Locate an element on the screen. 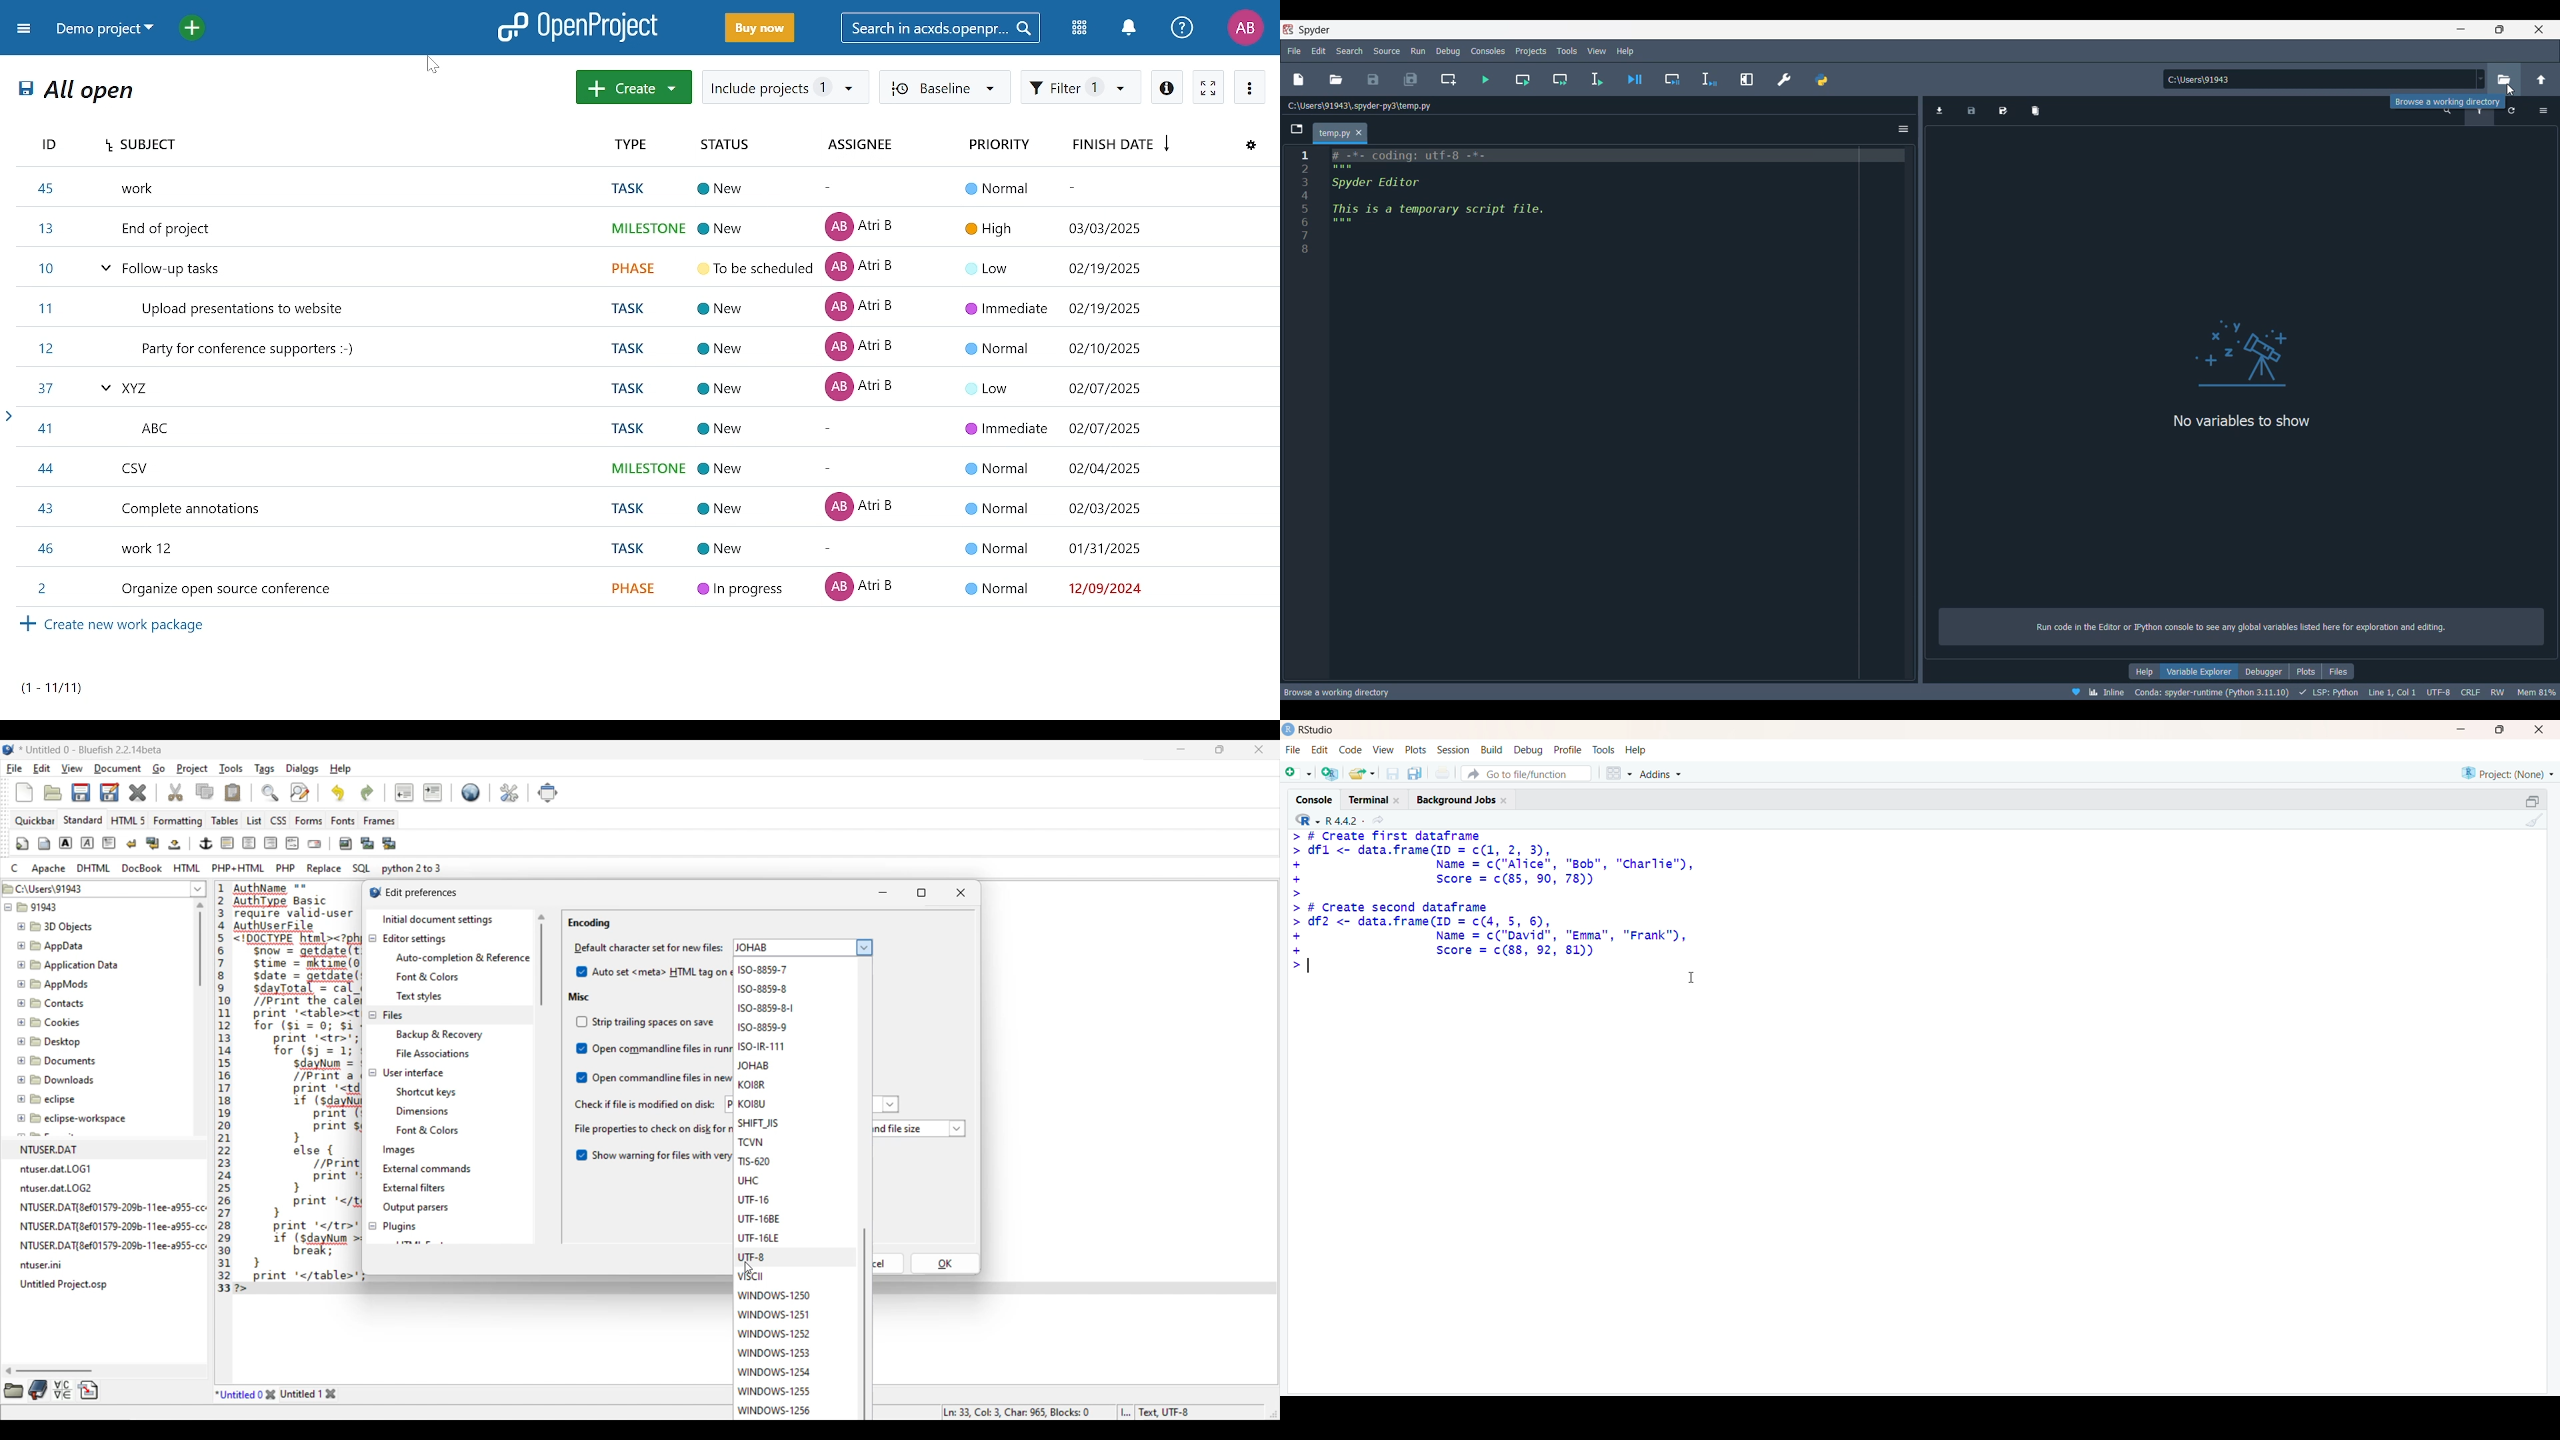 The width and height of the screenshot is (2576, 1456).  Go to file/function is located at coordinates (1527, 774).